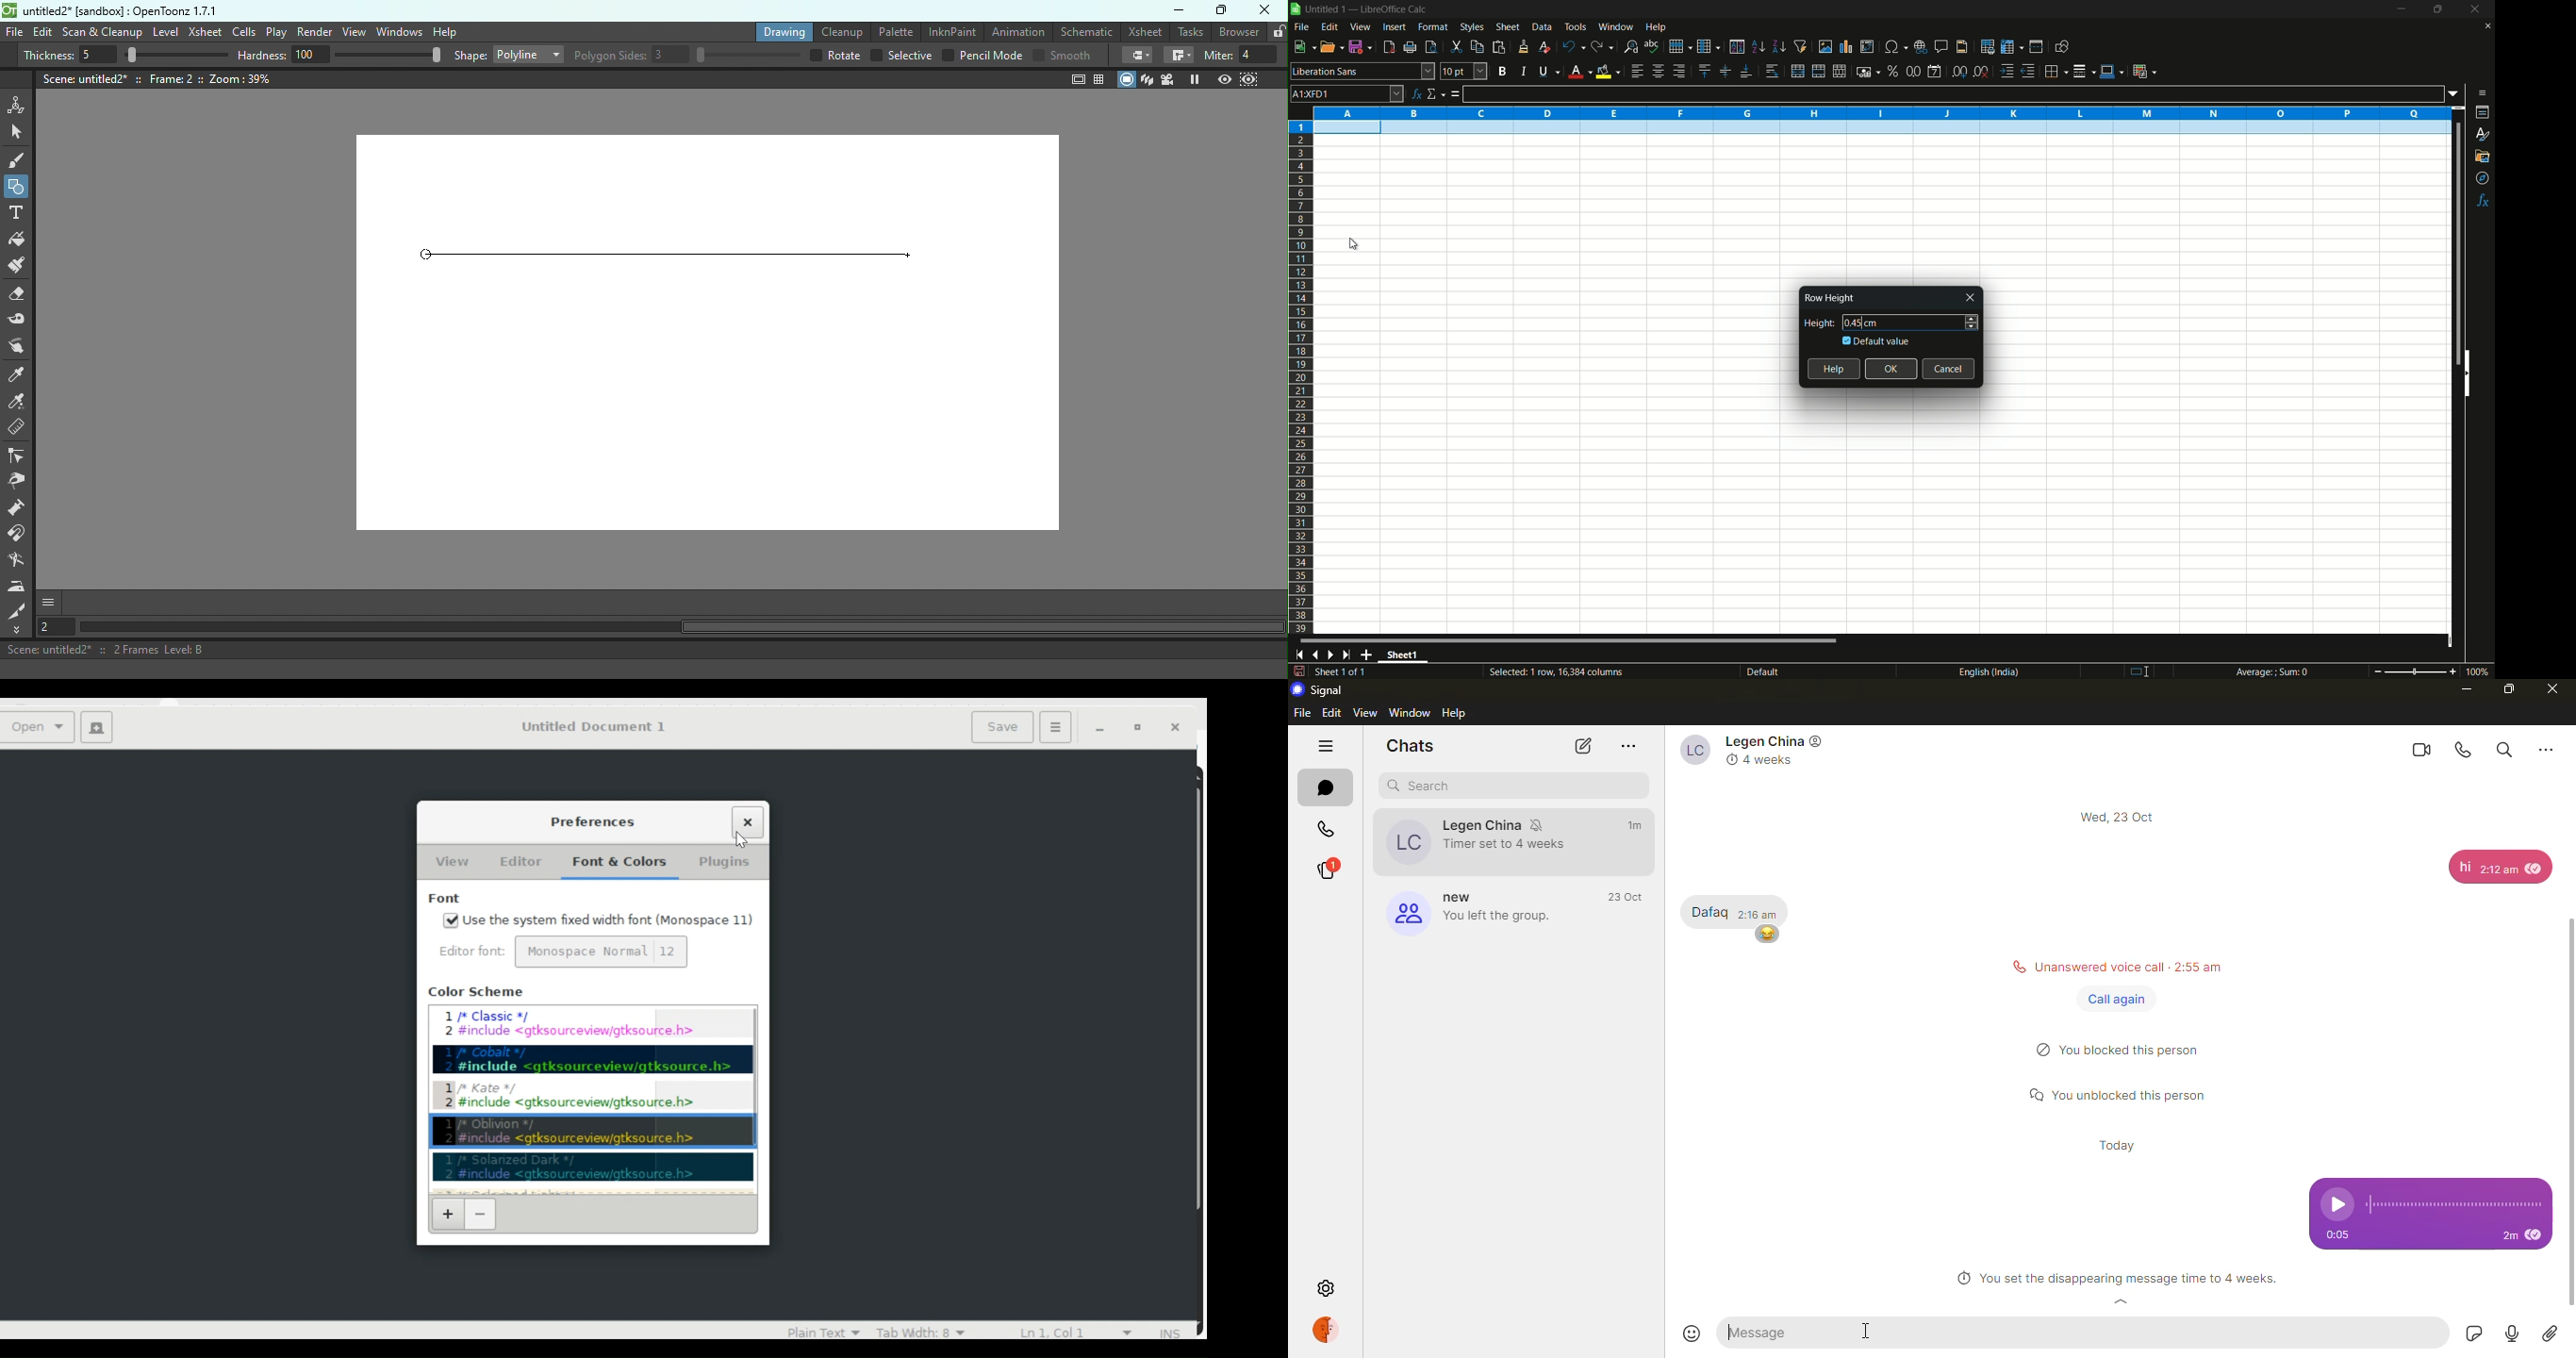 The image size is (2576, 1372). What do you see at coordinates (1570, 643) in the screenshot?
I see `scroll bar` at bounding box center [1570, 643].